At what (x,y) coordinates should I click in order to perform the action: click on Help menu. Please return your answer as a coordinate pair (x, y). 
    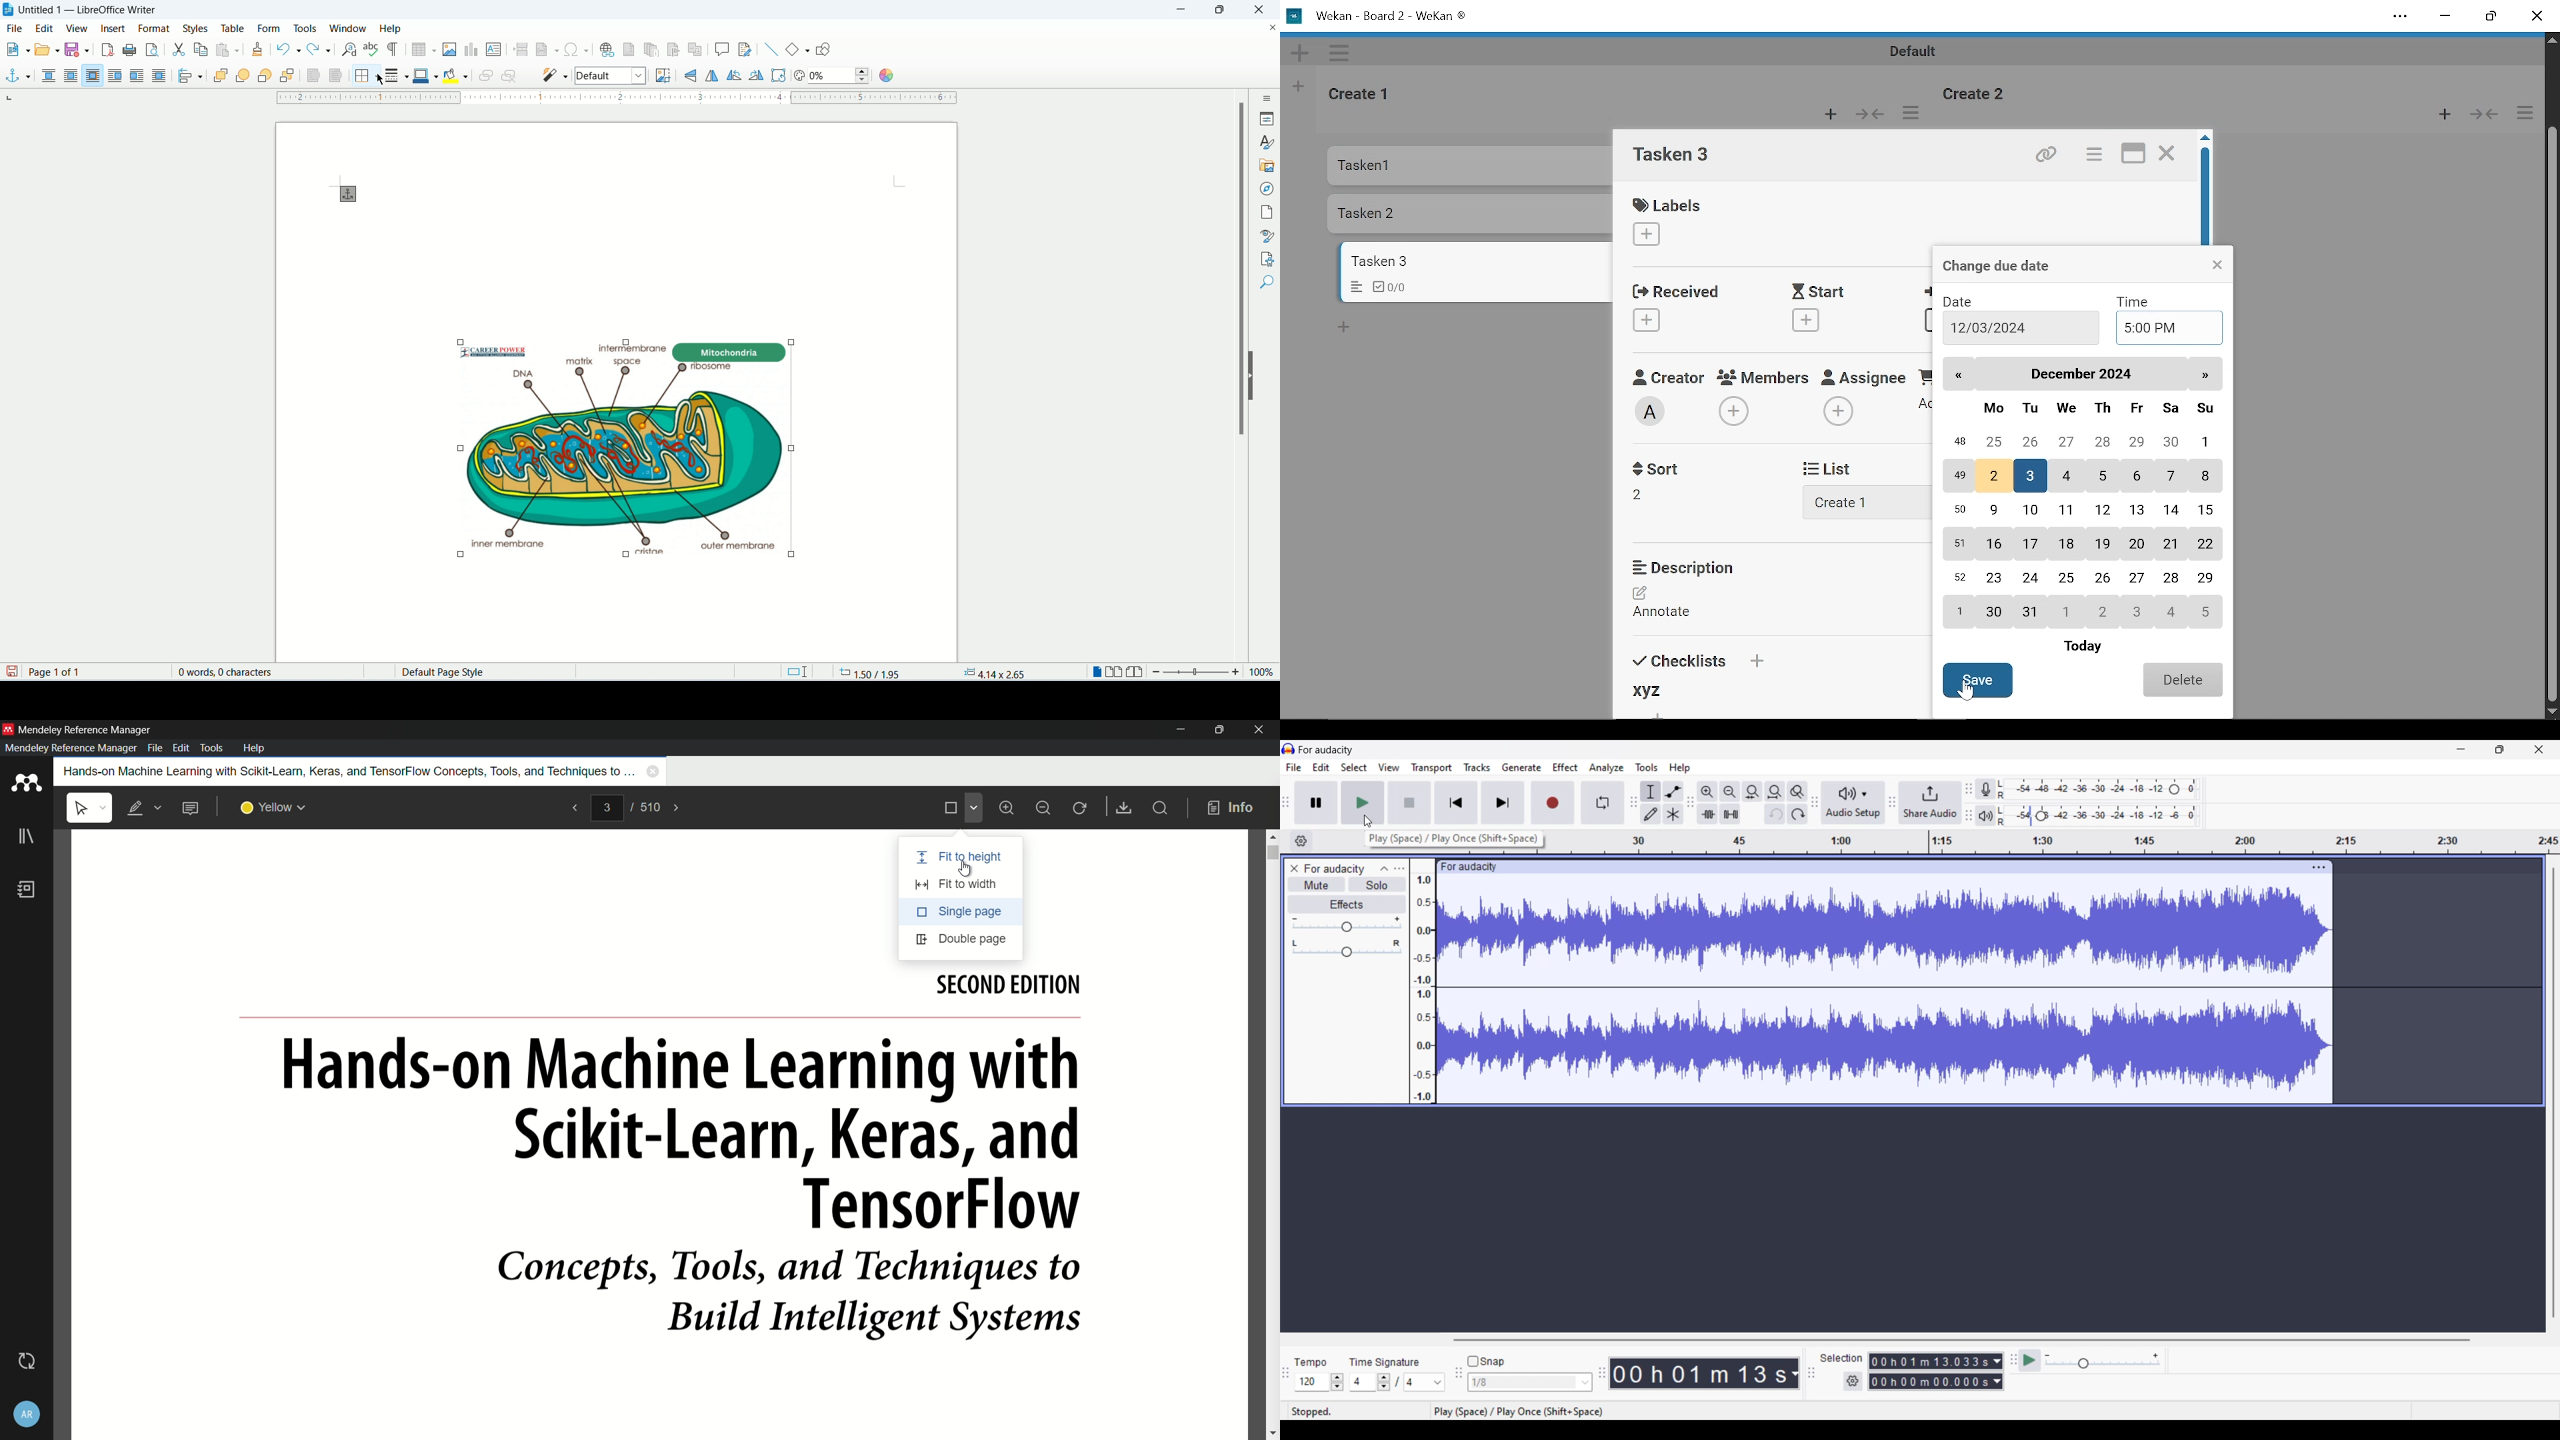
    Looking at the image, I should click on (1679, 768).